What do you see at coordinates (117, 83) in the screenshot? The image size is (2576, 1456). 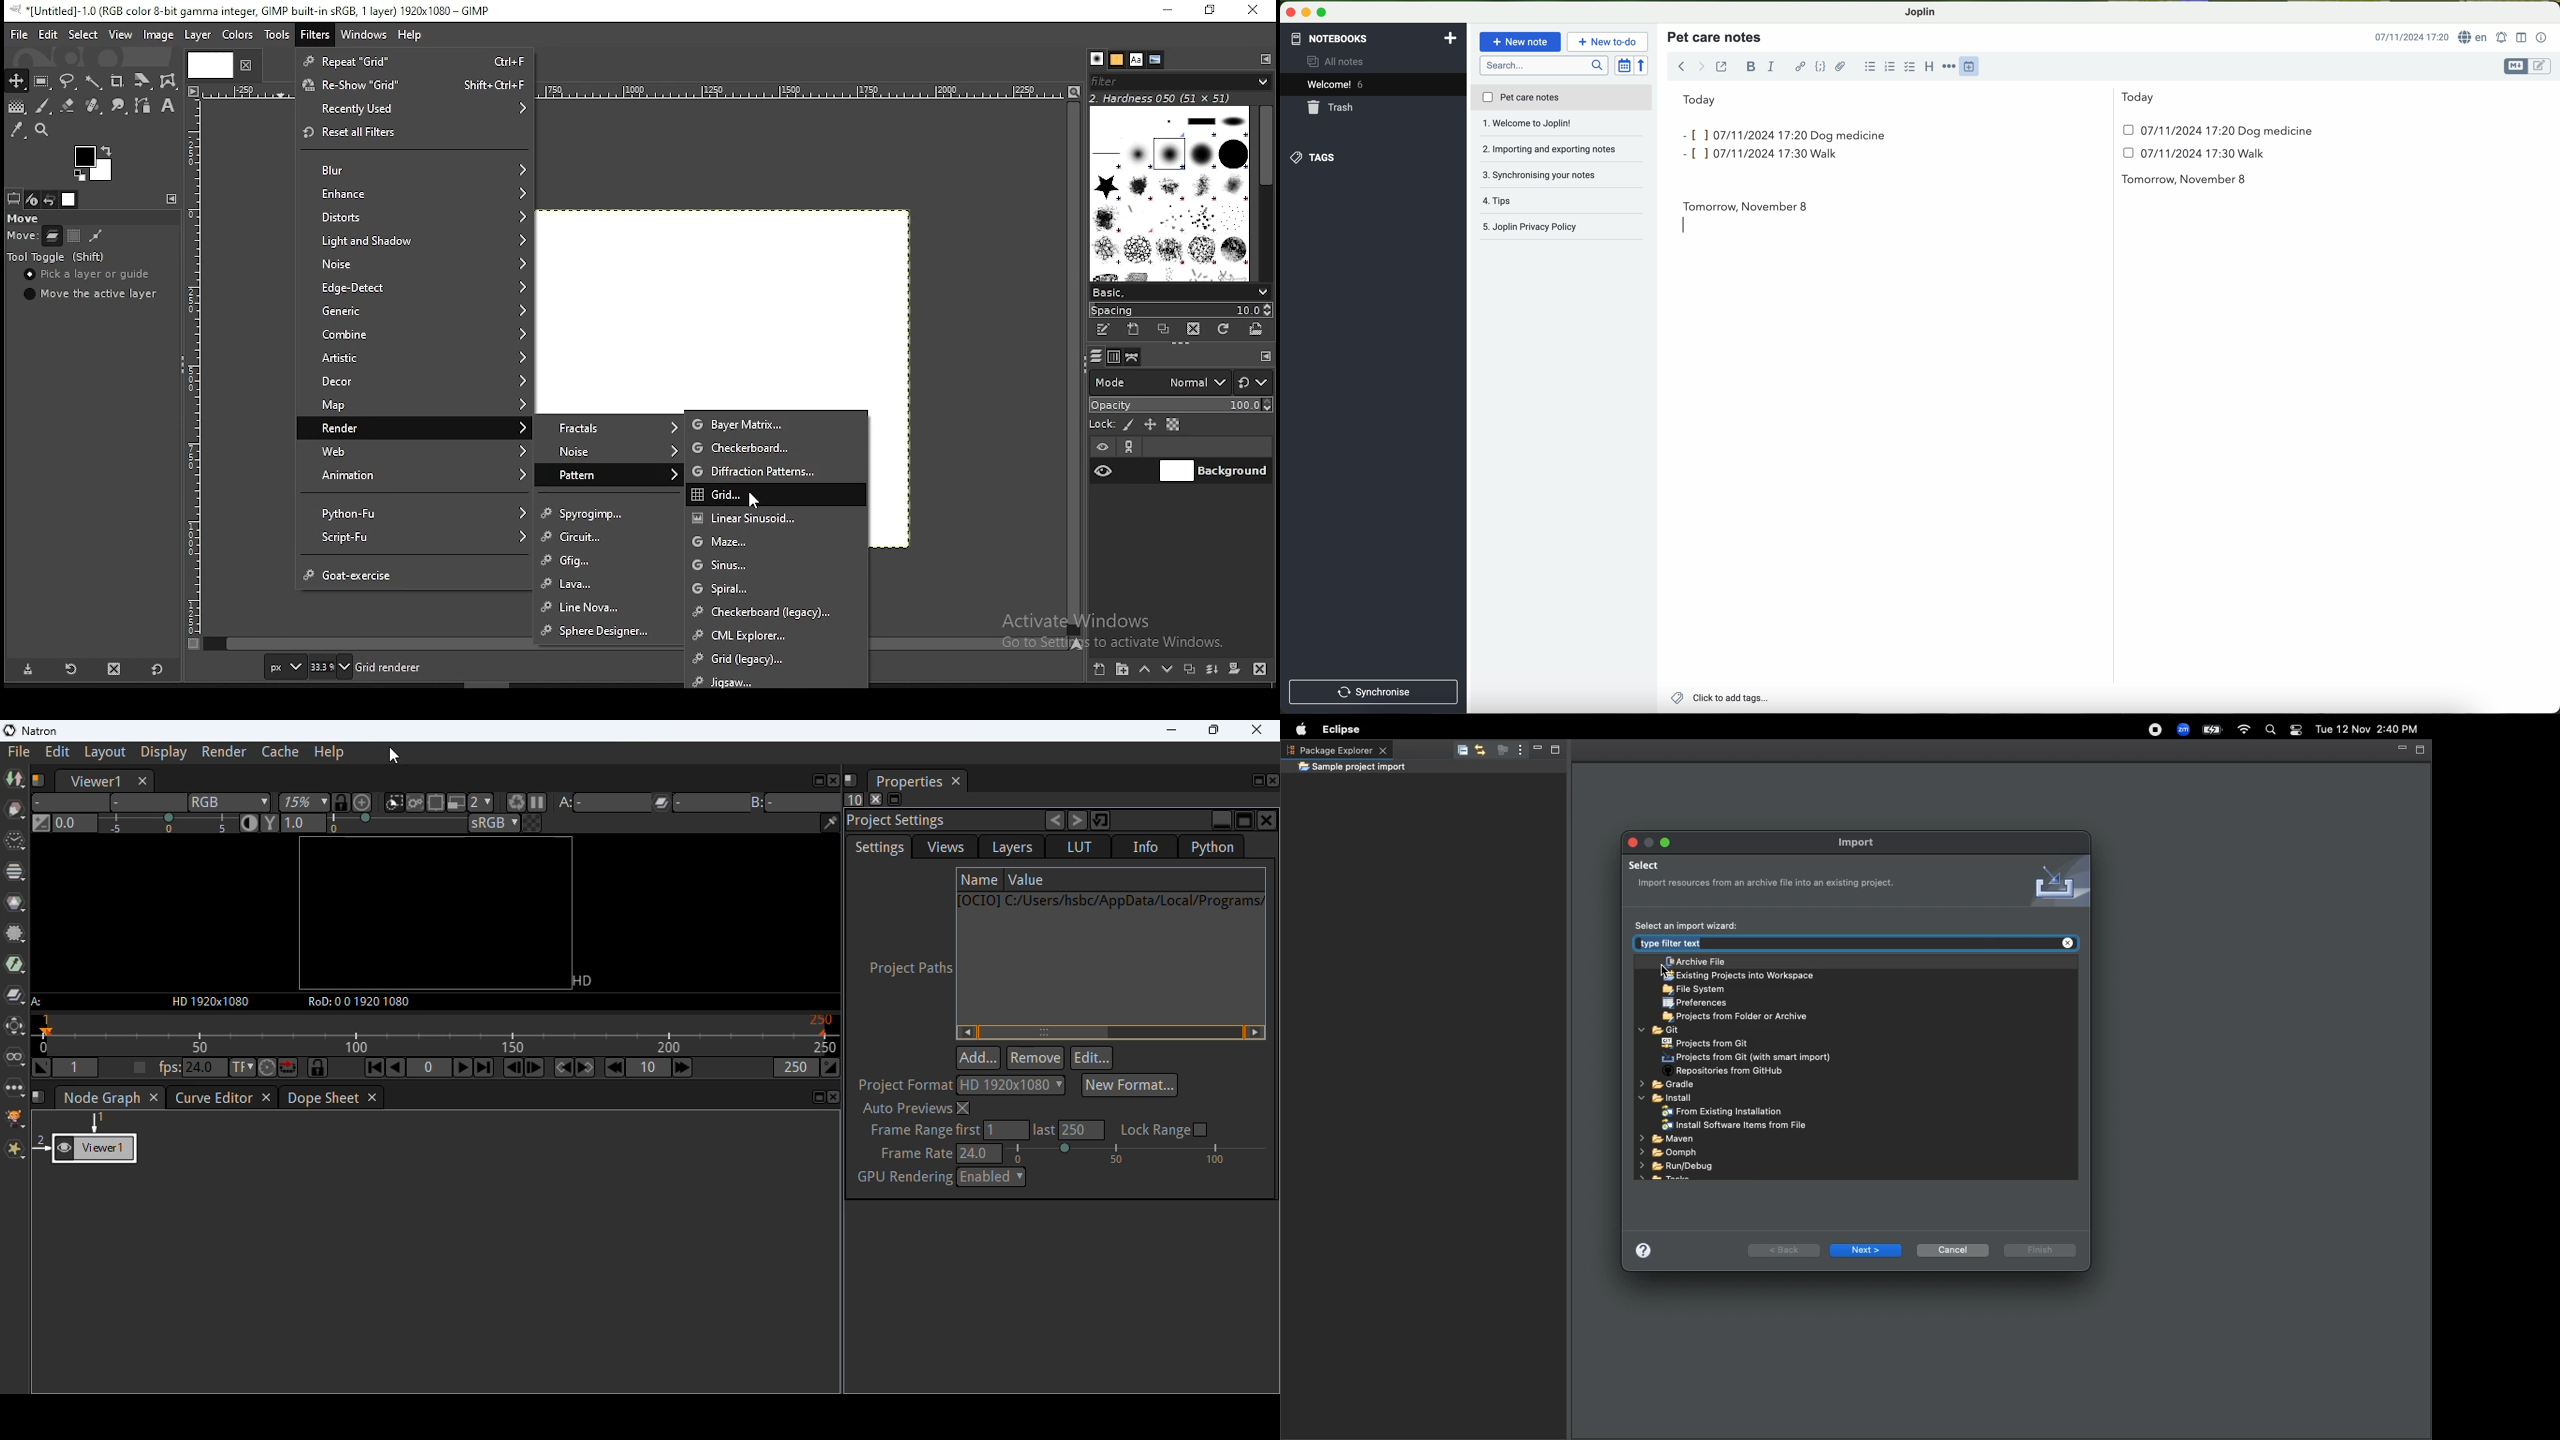 I see `crop tool` at bounding box center [117, 83].